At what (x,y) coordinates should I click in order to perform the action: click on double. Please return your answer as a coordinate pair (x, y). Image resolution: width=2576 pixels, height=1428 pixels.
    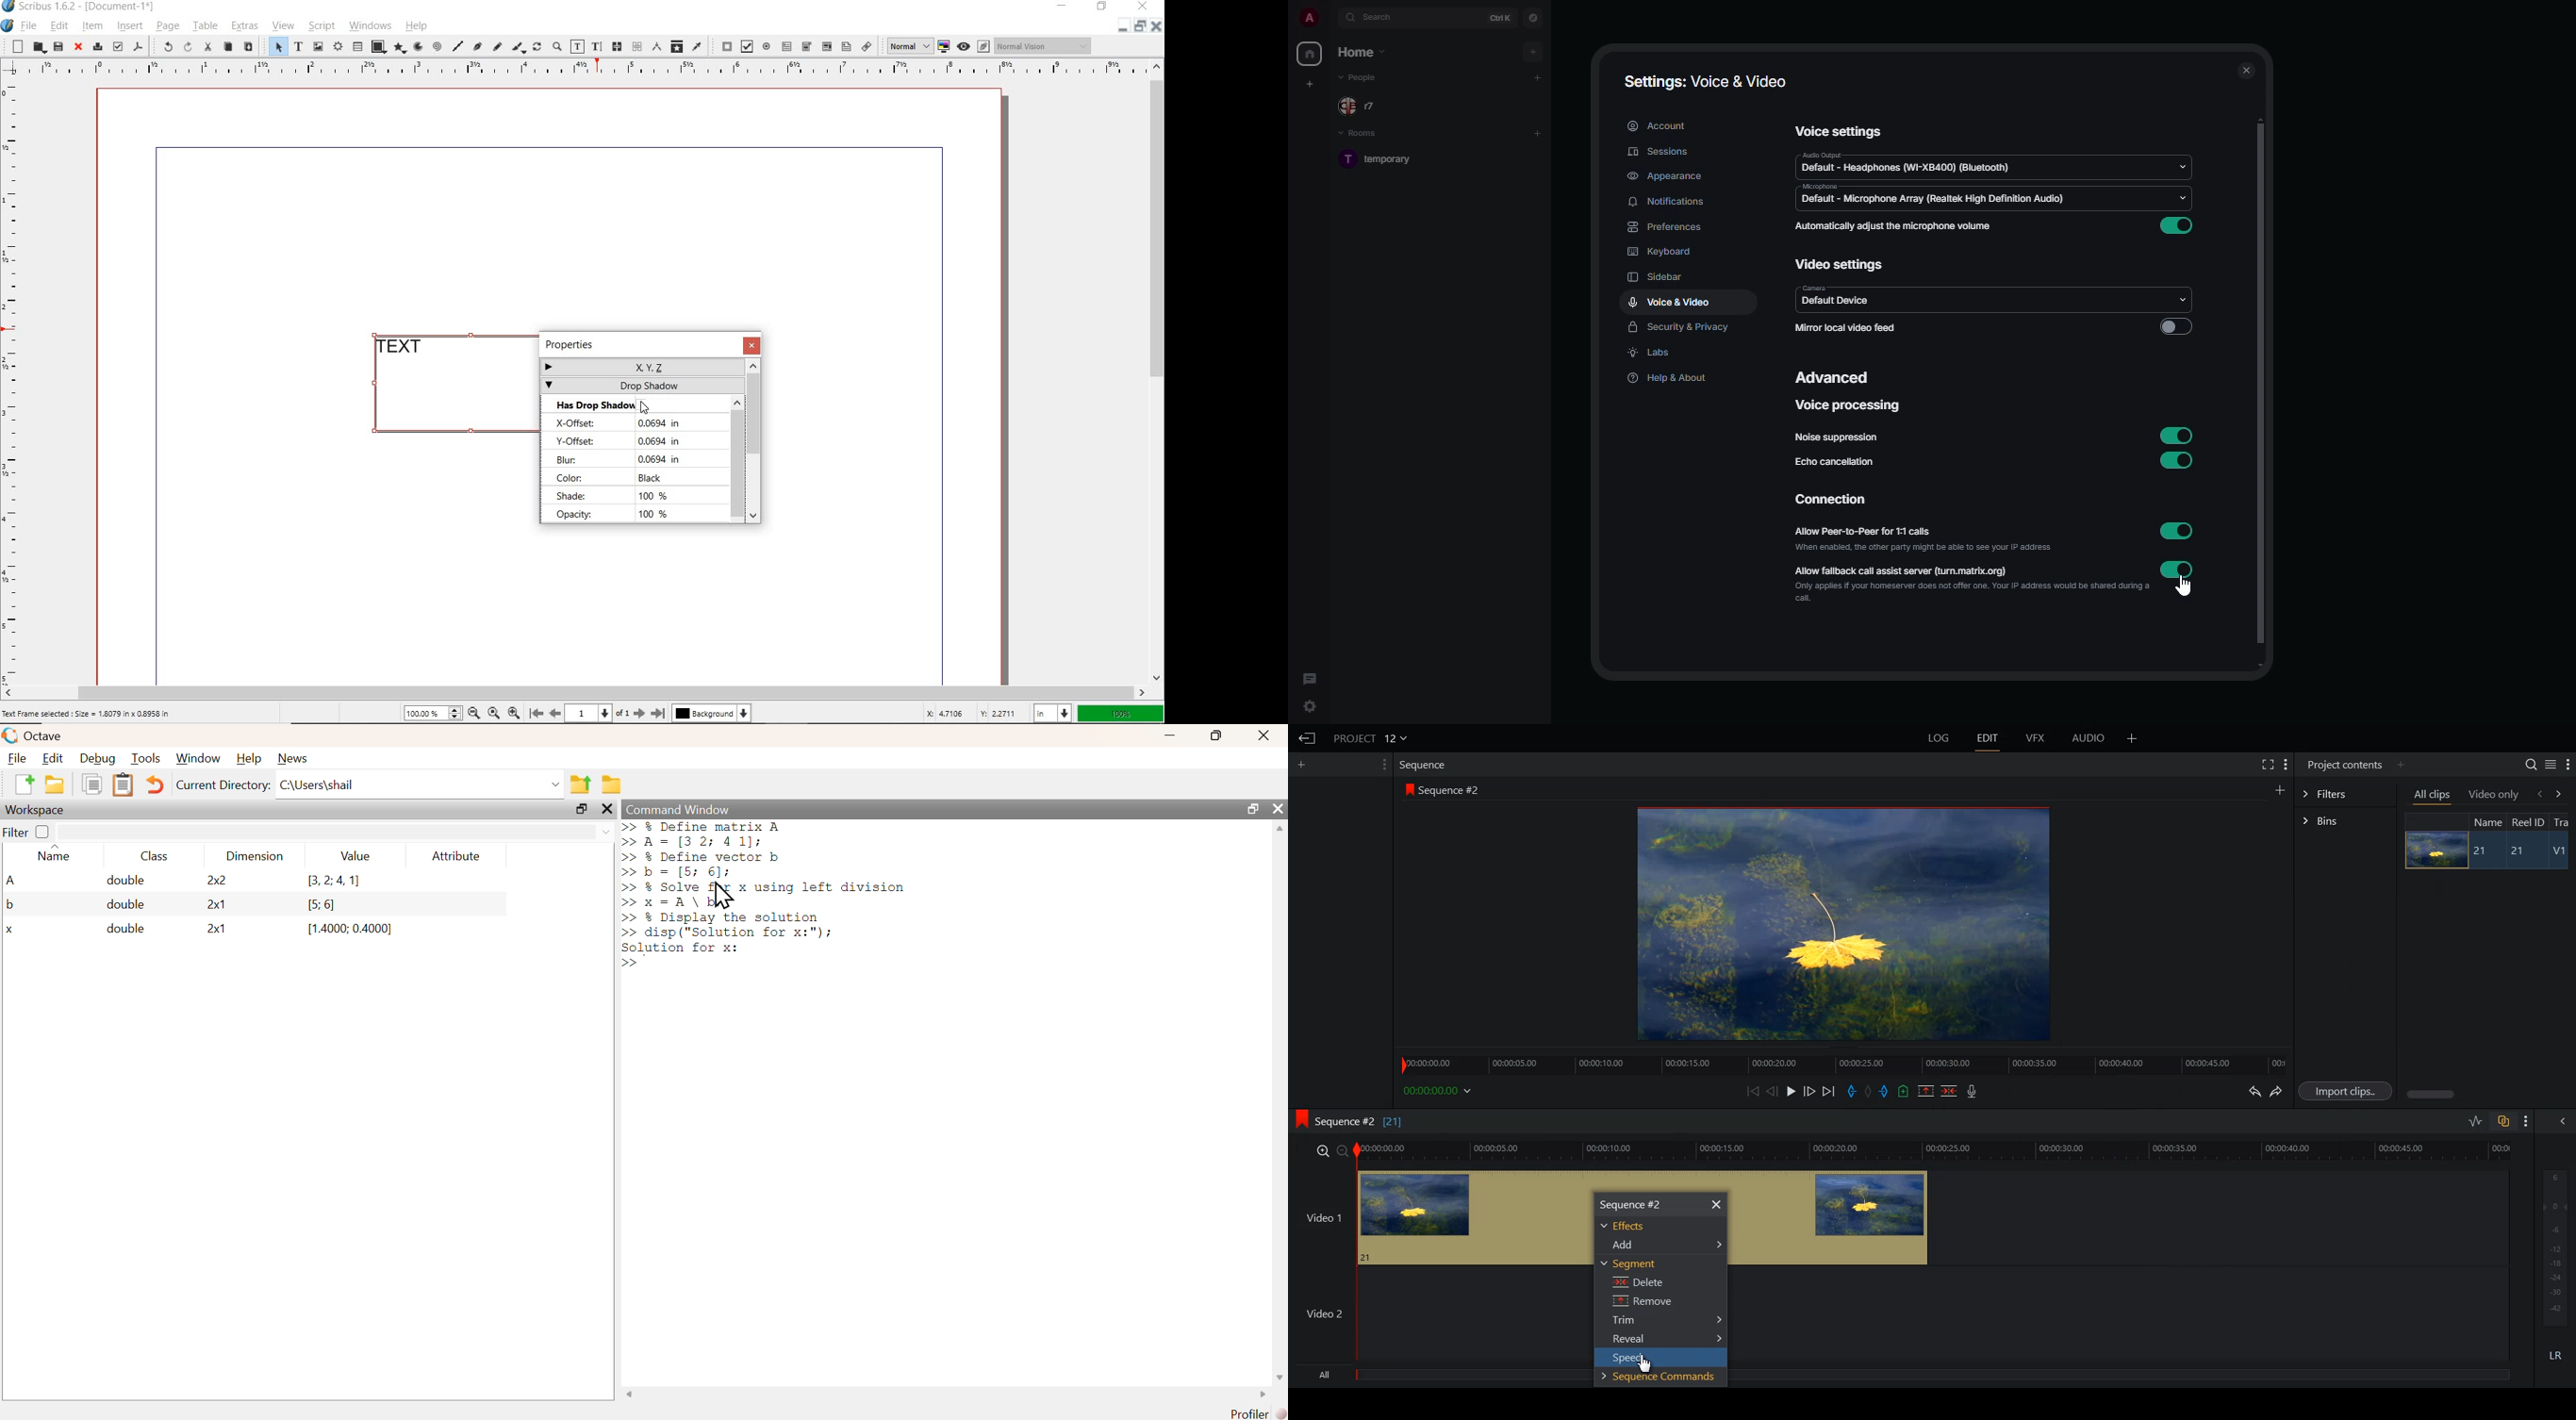
    Looking at the image, I should click on (119, 930).